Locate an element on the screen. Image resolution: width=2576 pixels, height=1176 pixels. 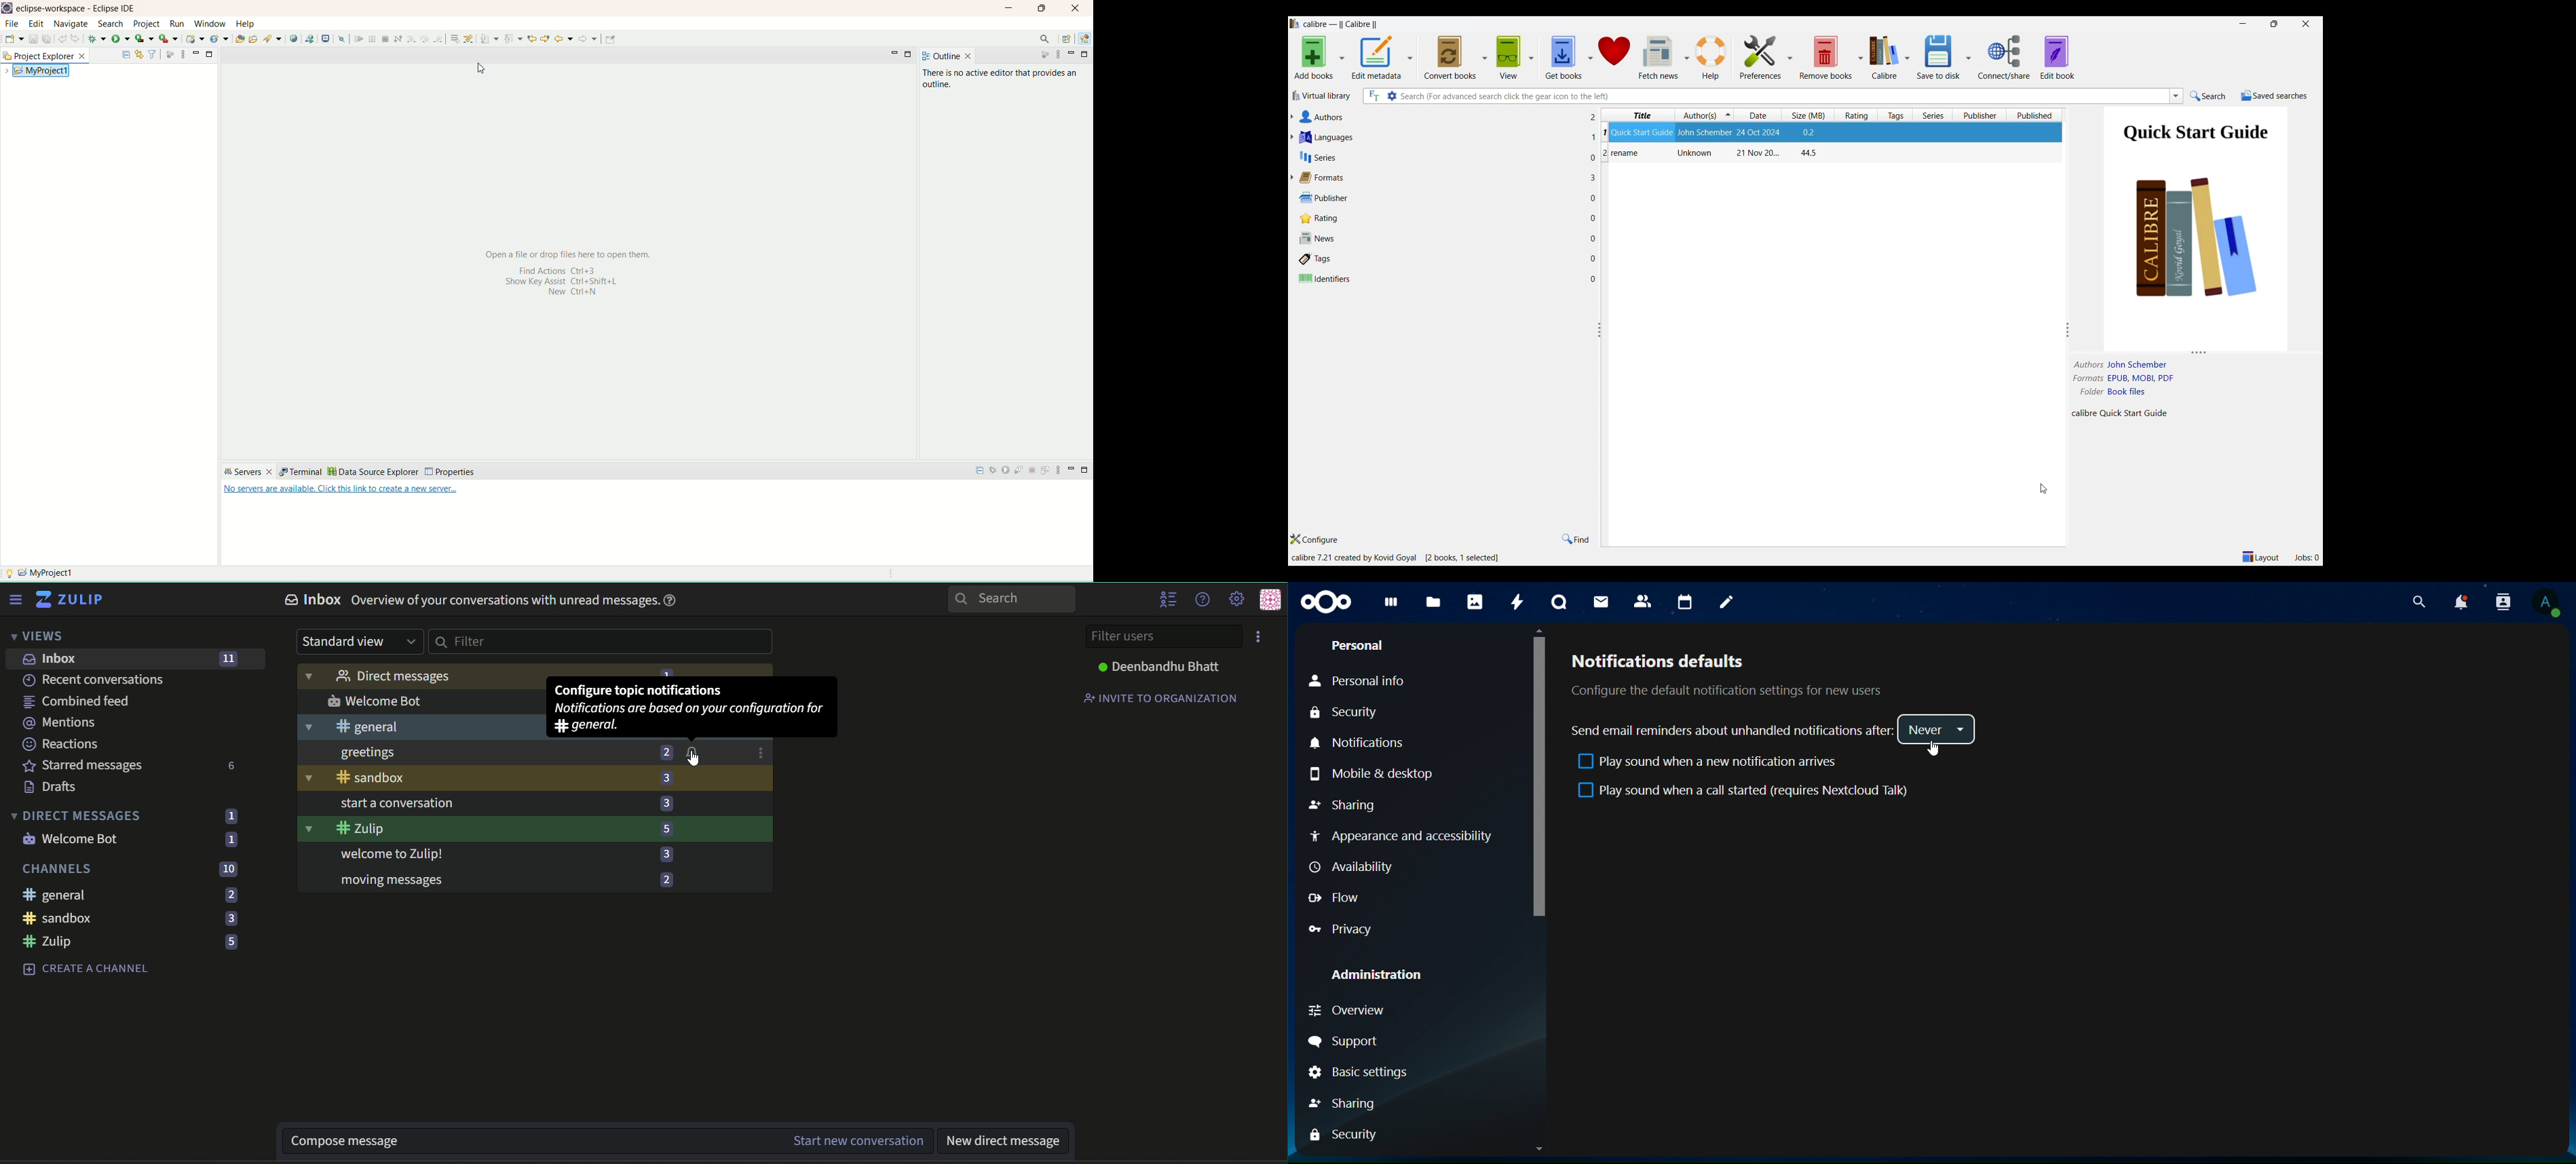
Fetch news is located at coordinates (1657, 58).